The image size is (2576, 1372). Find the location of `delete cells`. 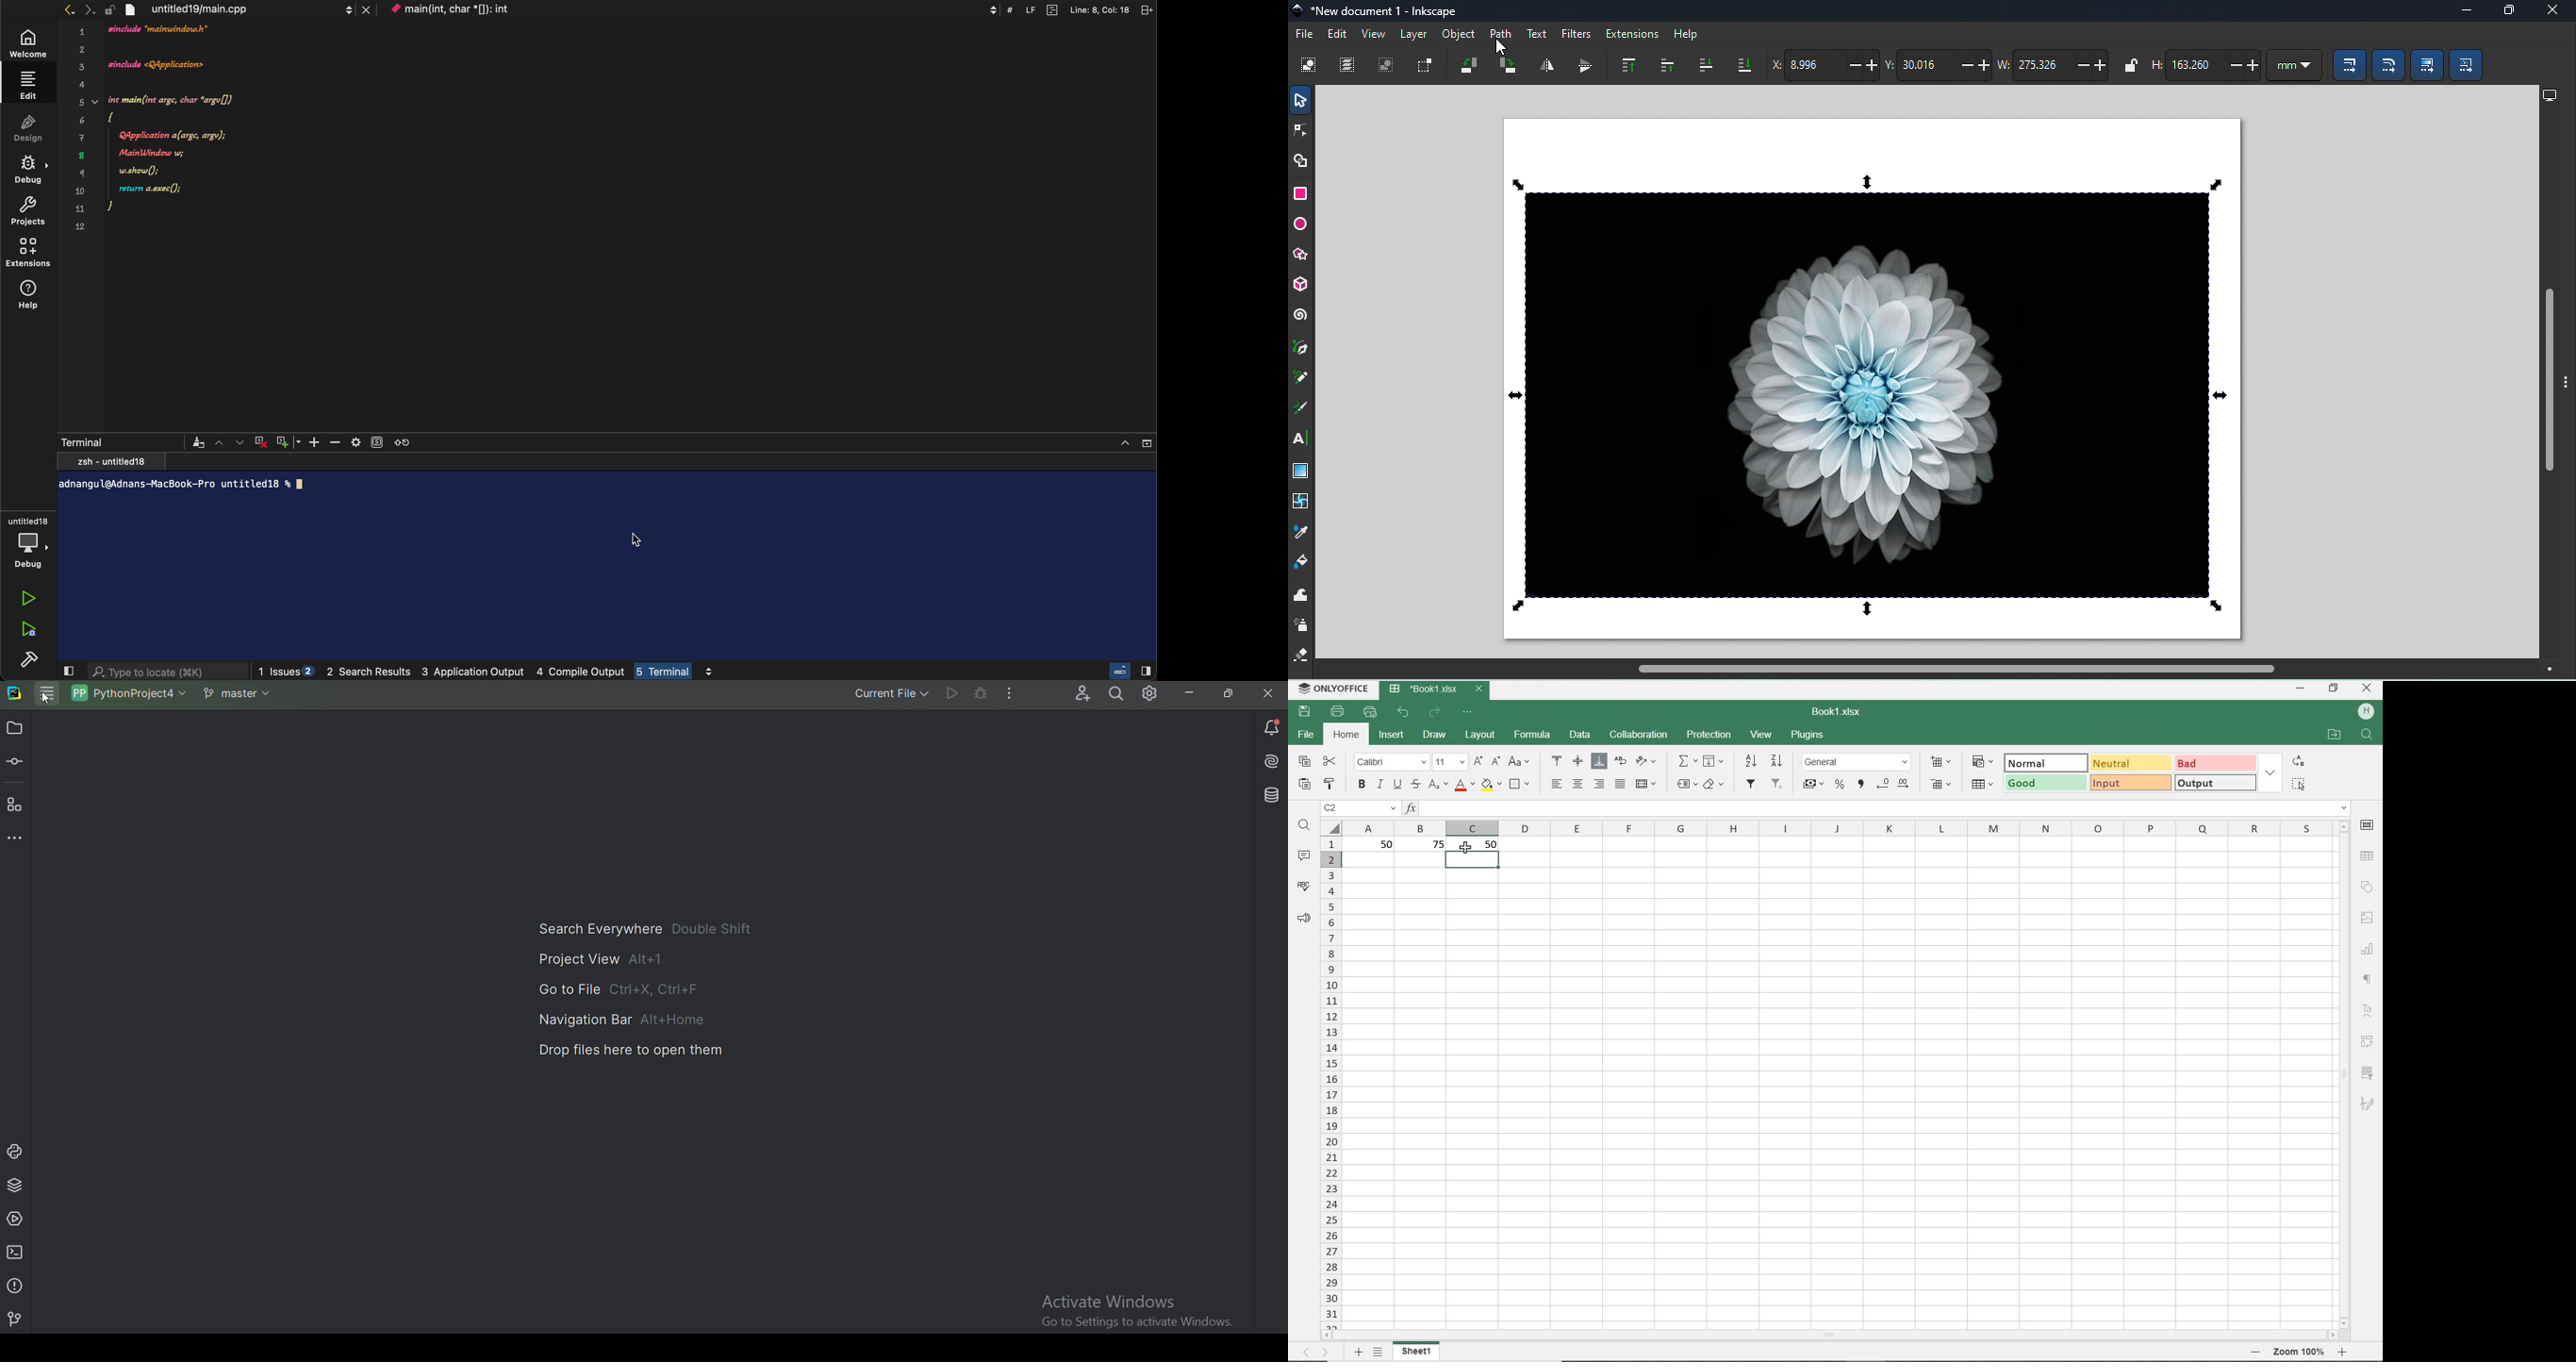

delete cells is located at coordinates (1939, 783).